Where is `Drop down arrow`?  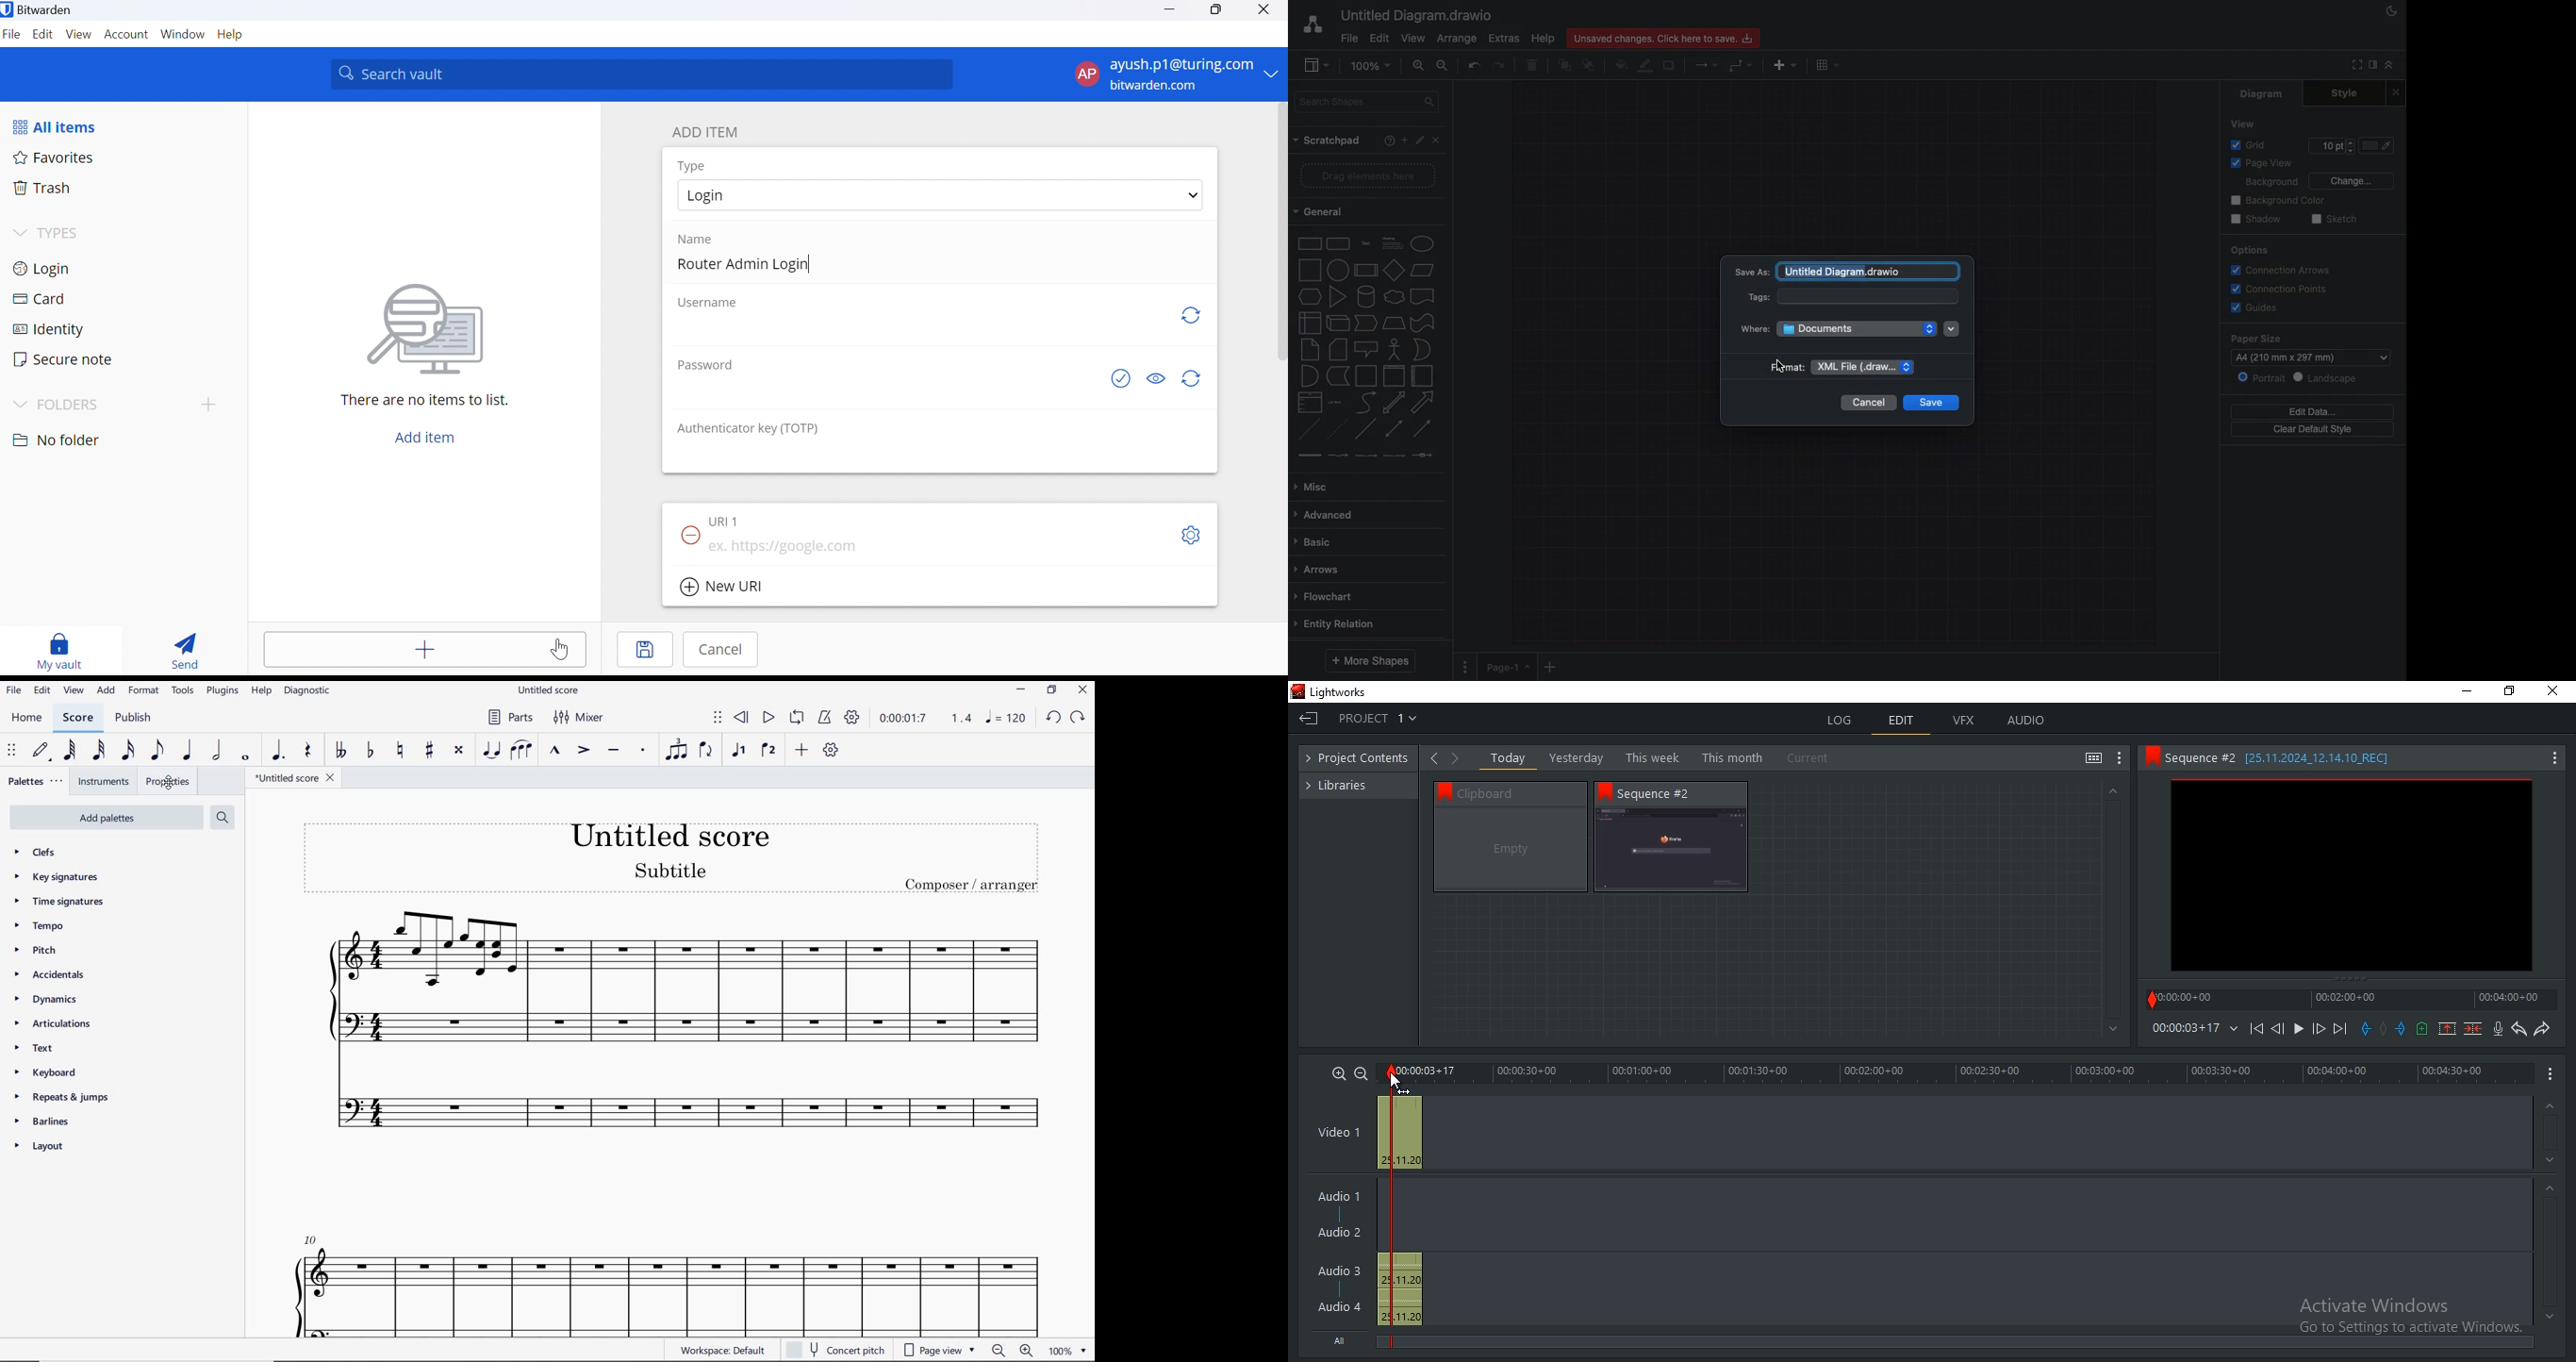 Drop down arrow is located at coordinates (2234, 1029).